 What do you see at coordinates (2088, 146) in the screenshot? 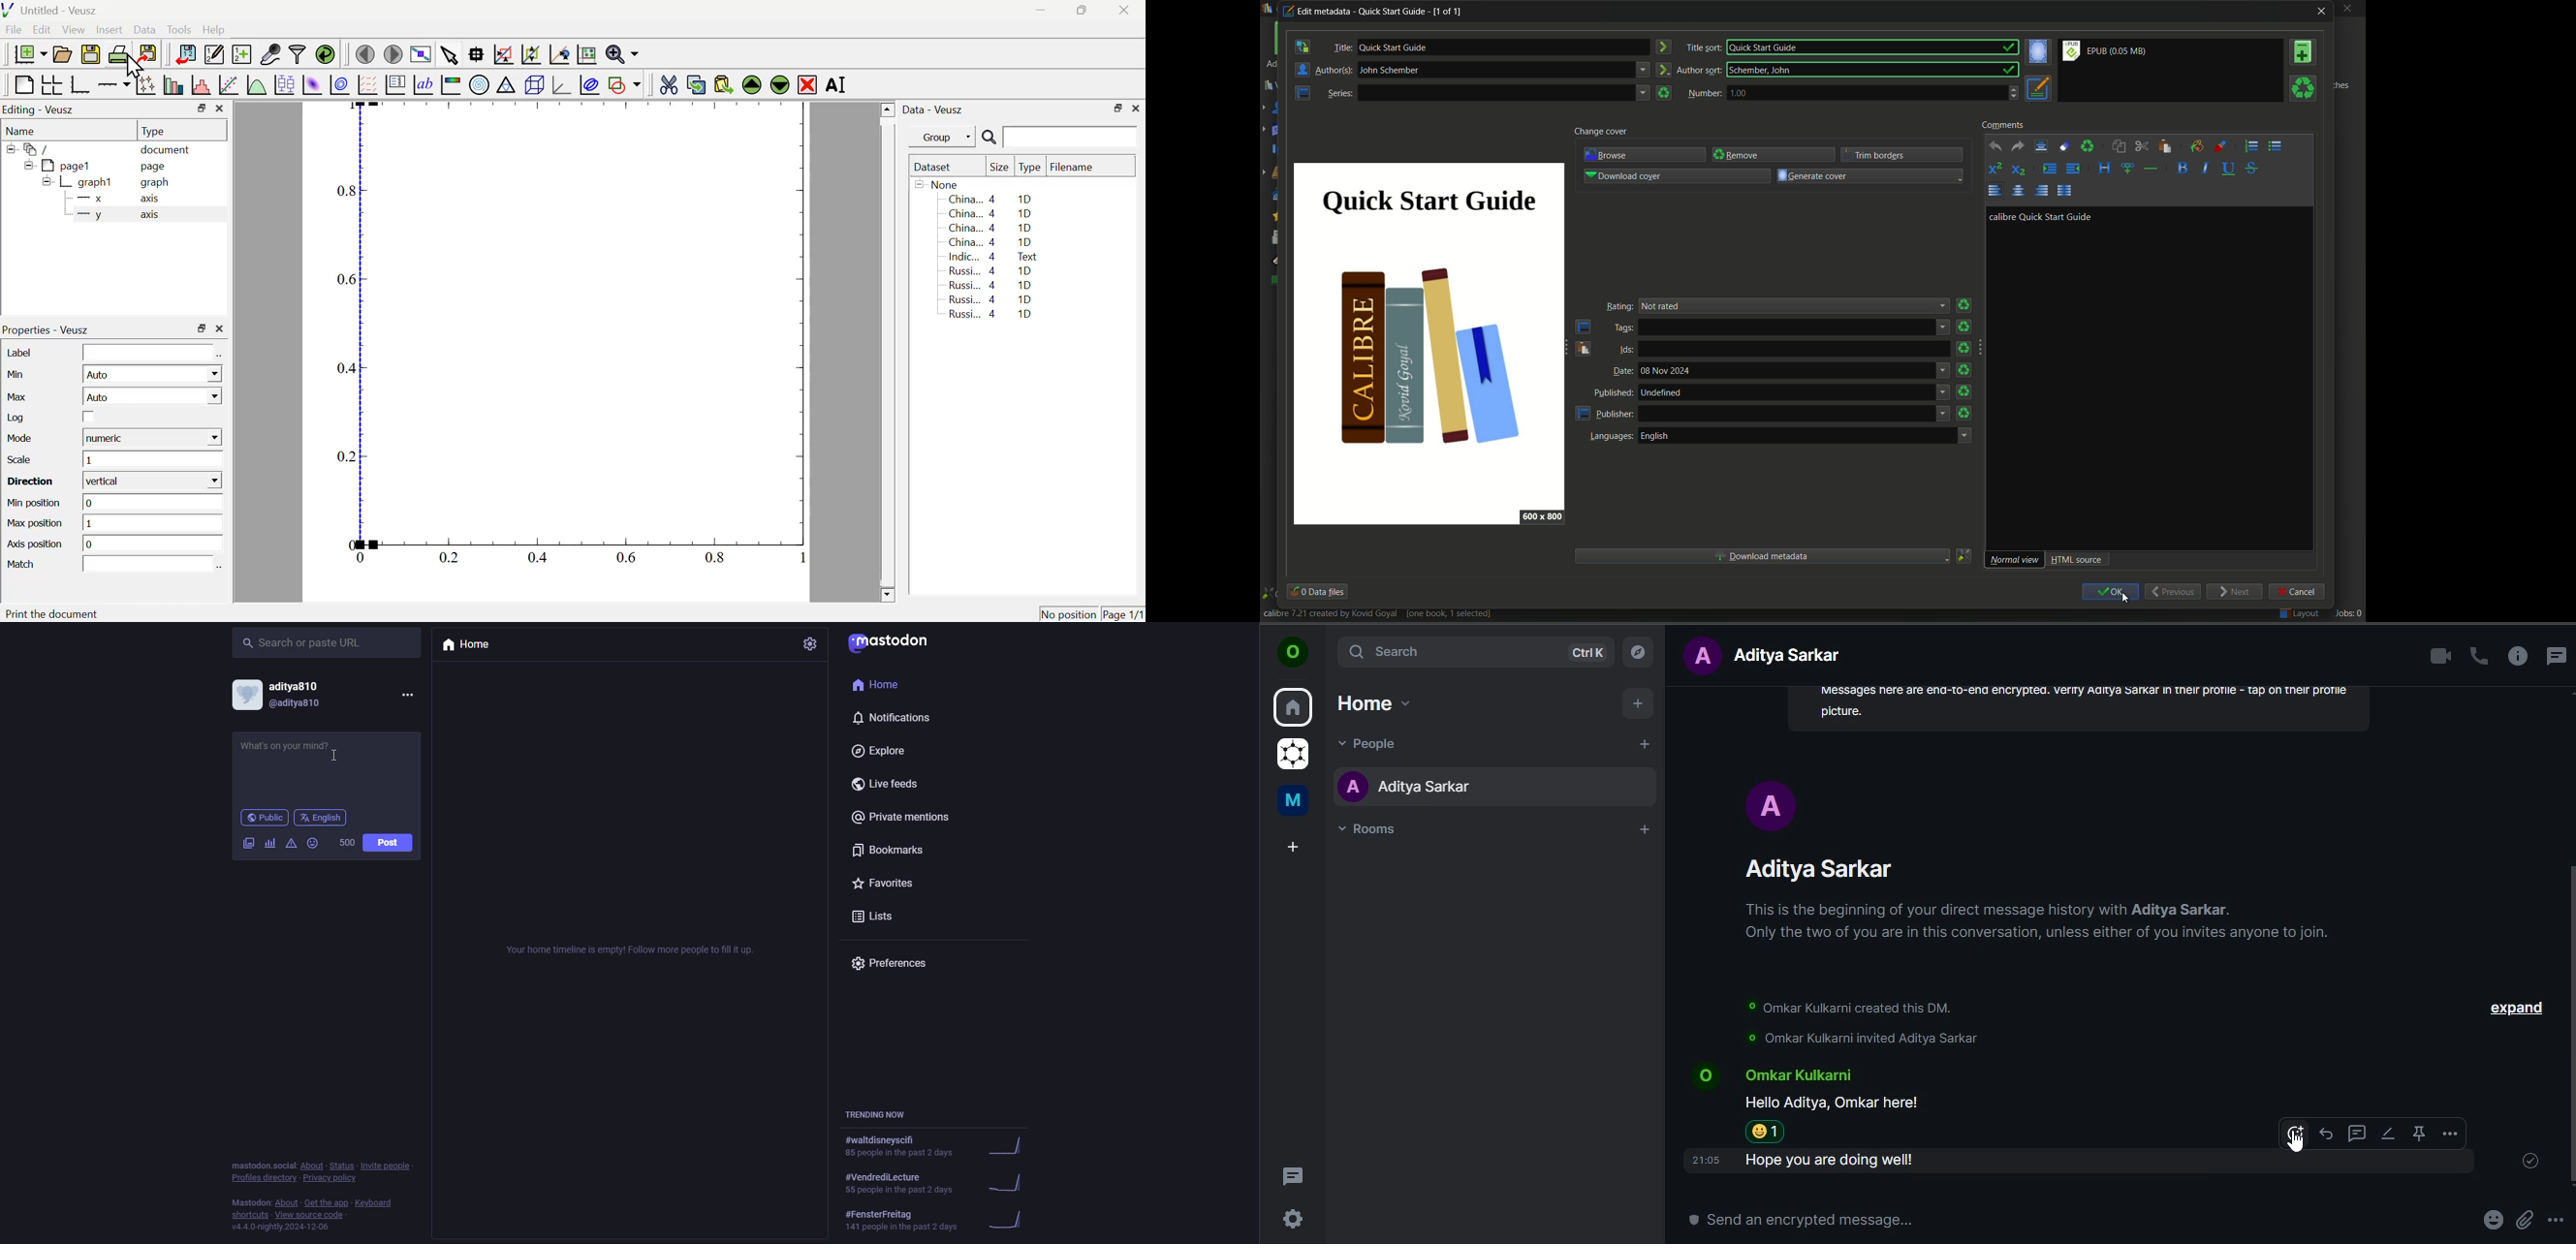
I see `clear` at bounding box center [2088, 146].